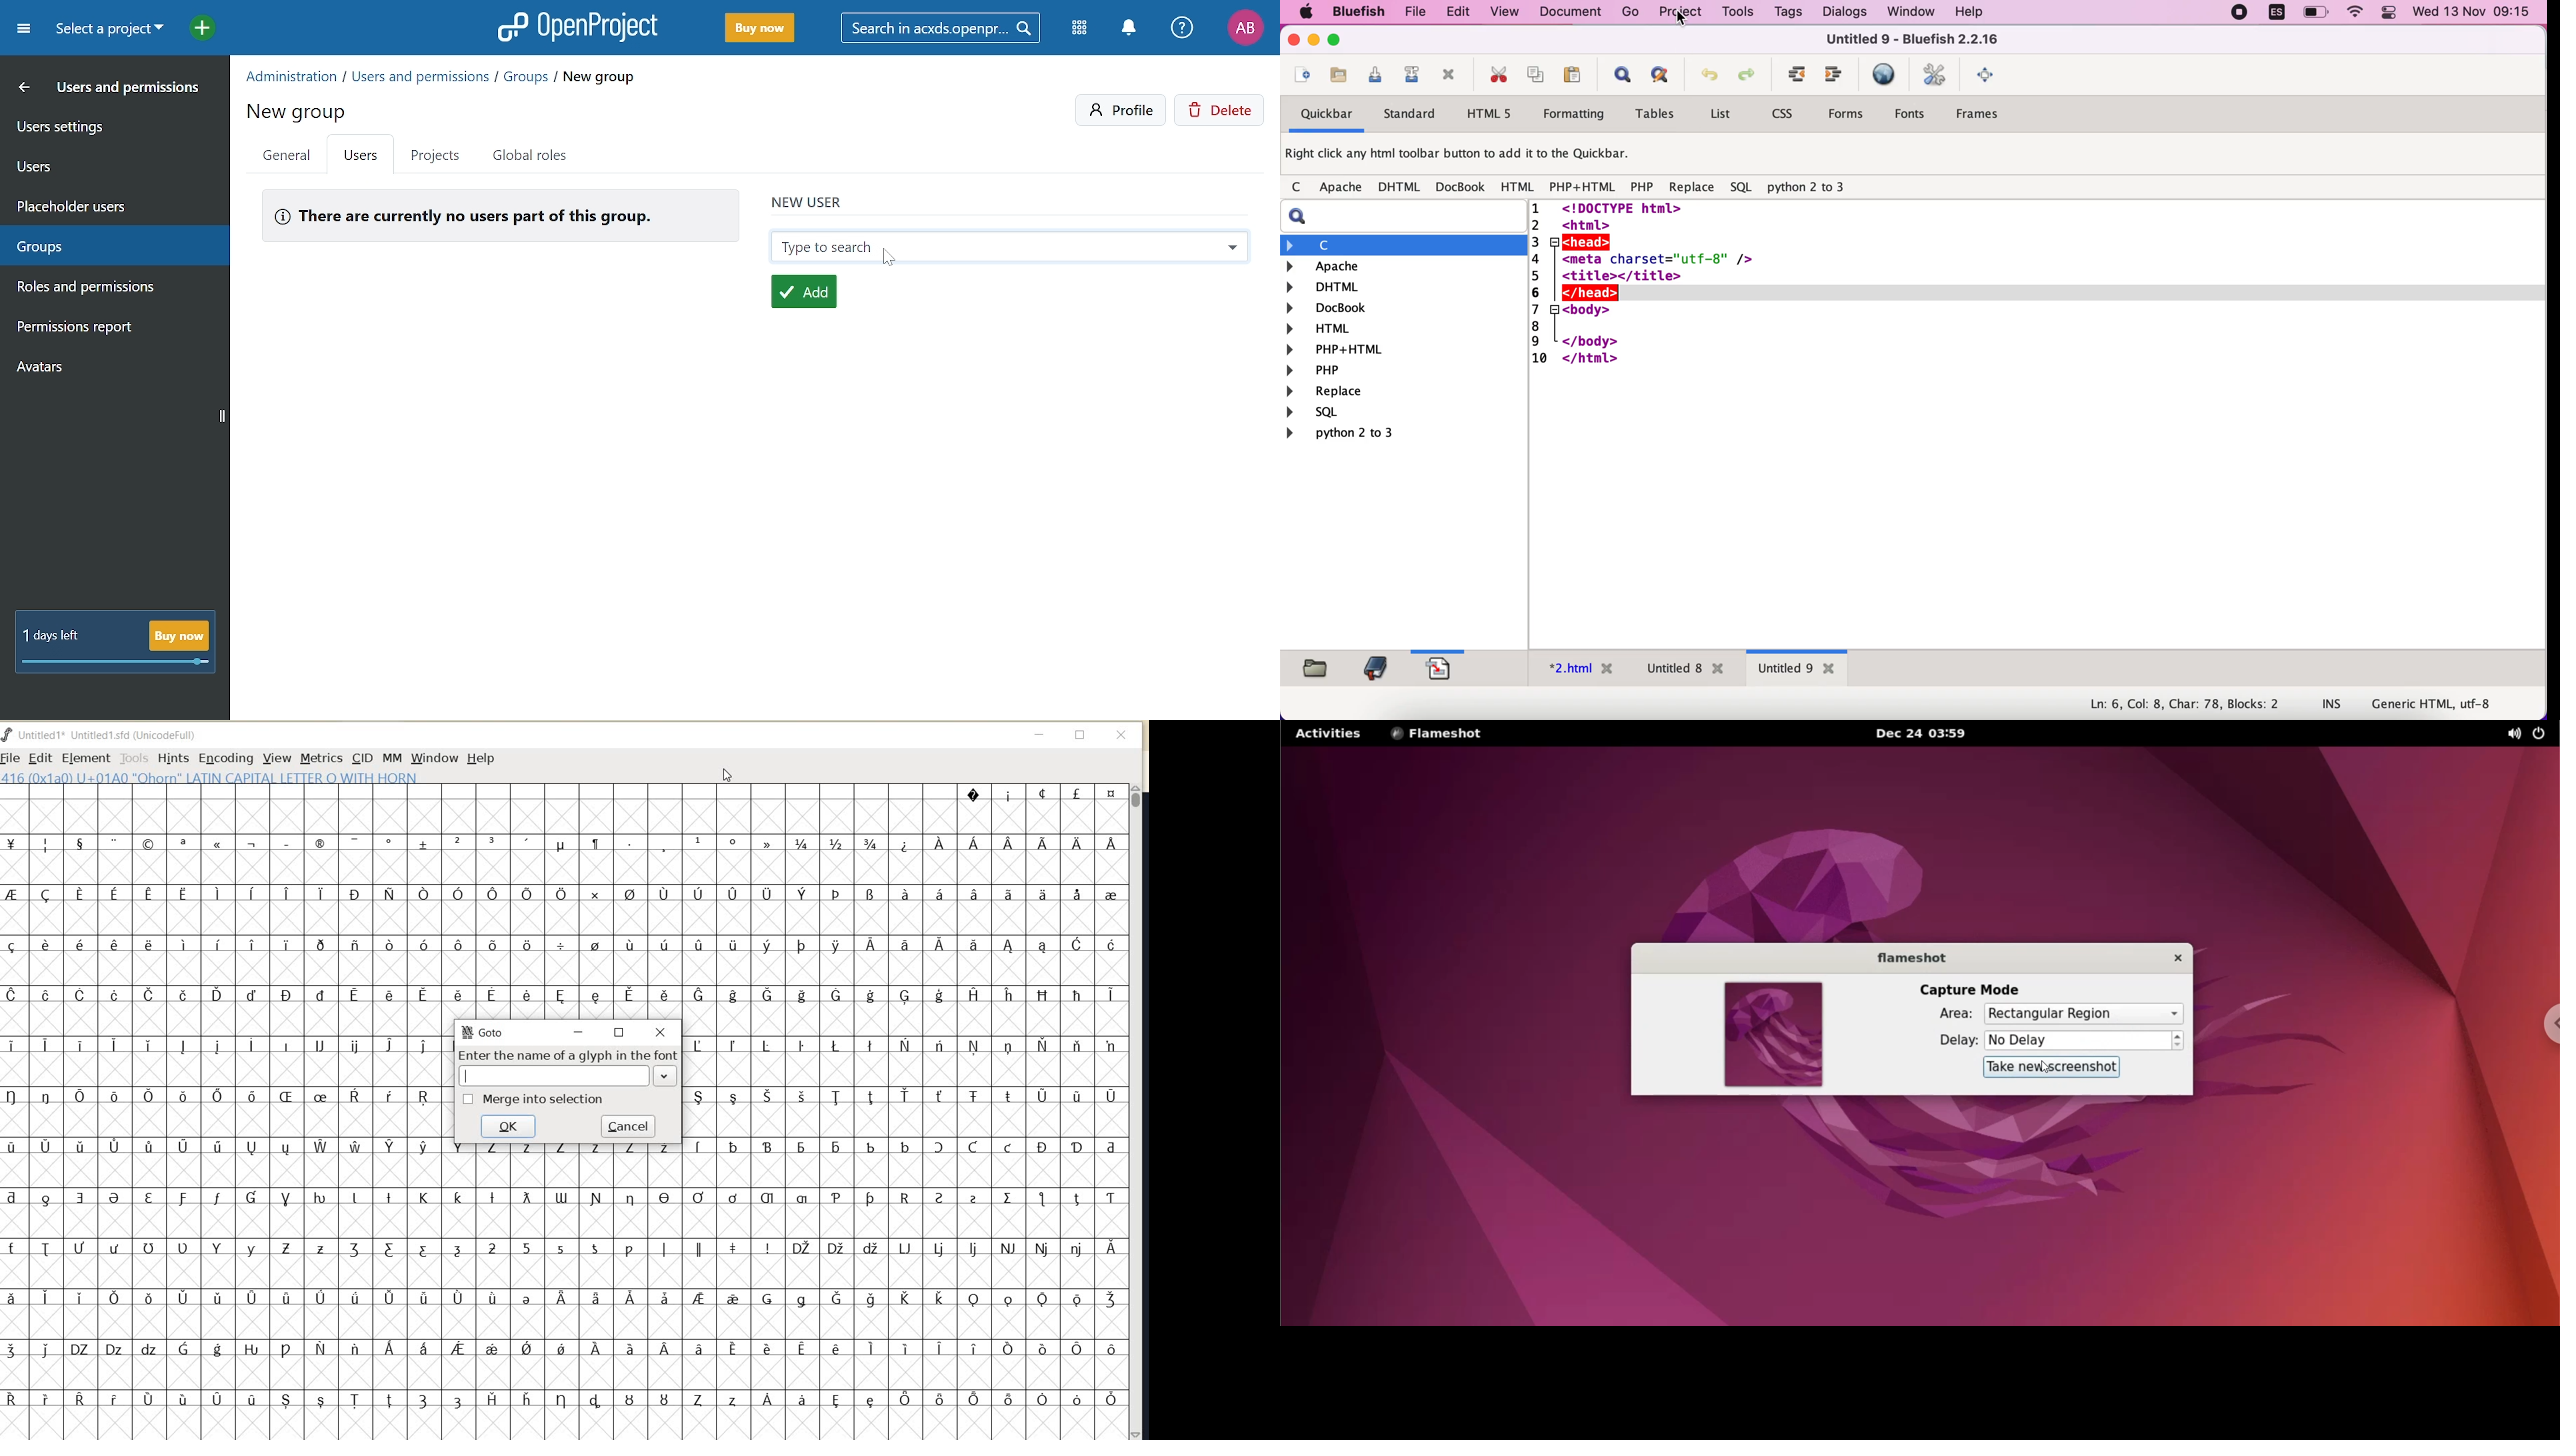 Image resolution: width=2576 pixels, height=1456 pixels. What do you see at coordinates (1969, 13) in the screenshot?
I see `help` at bounding box center [1969, 13].